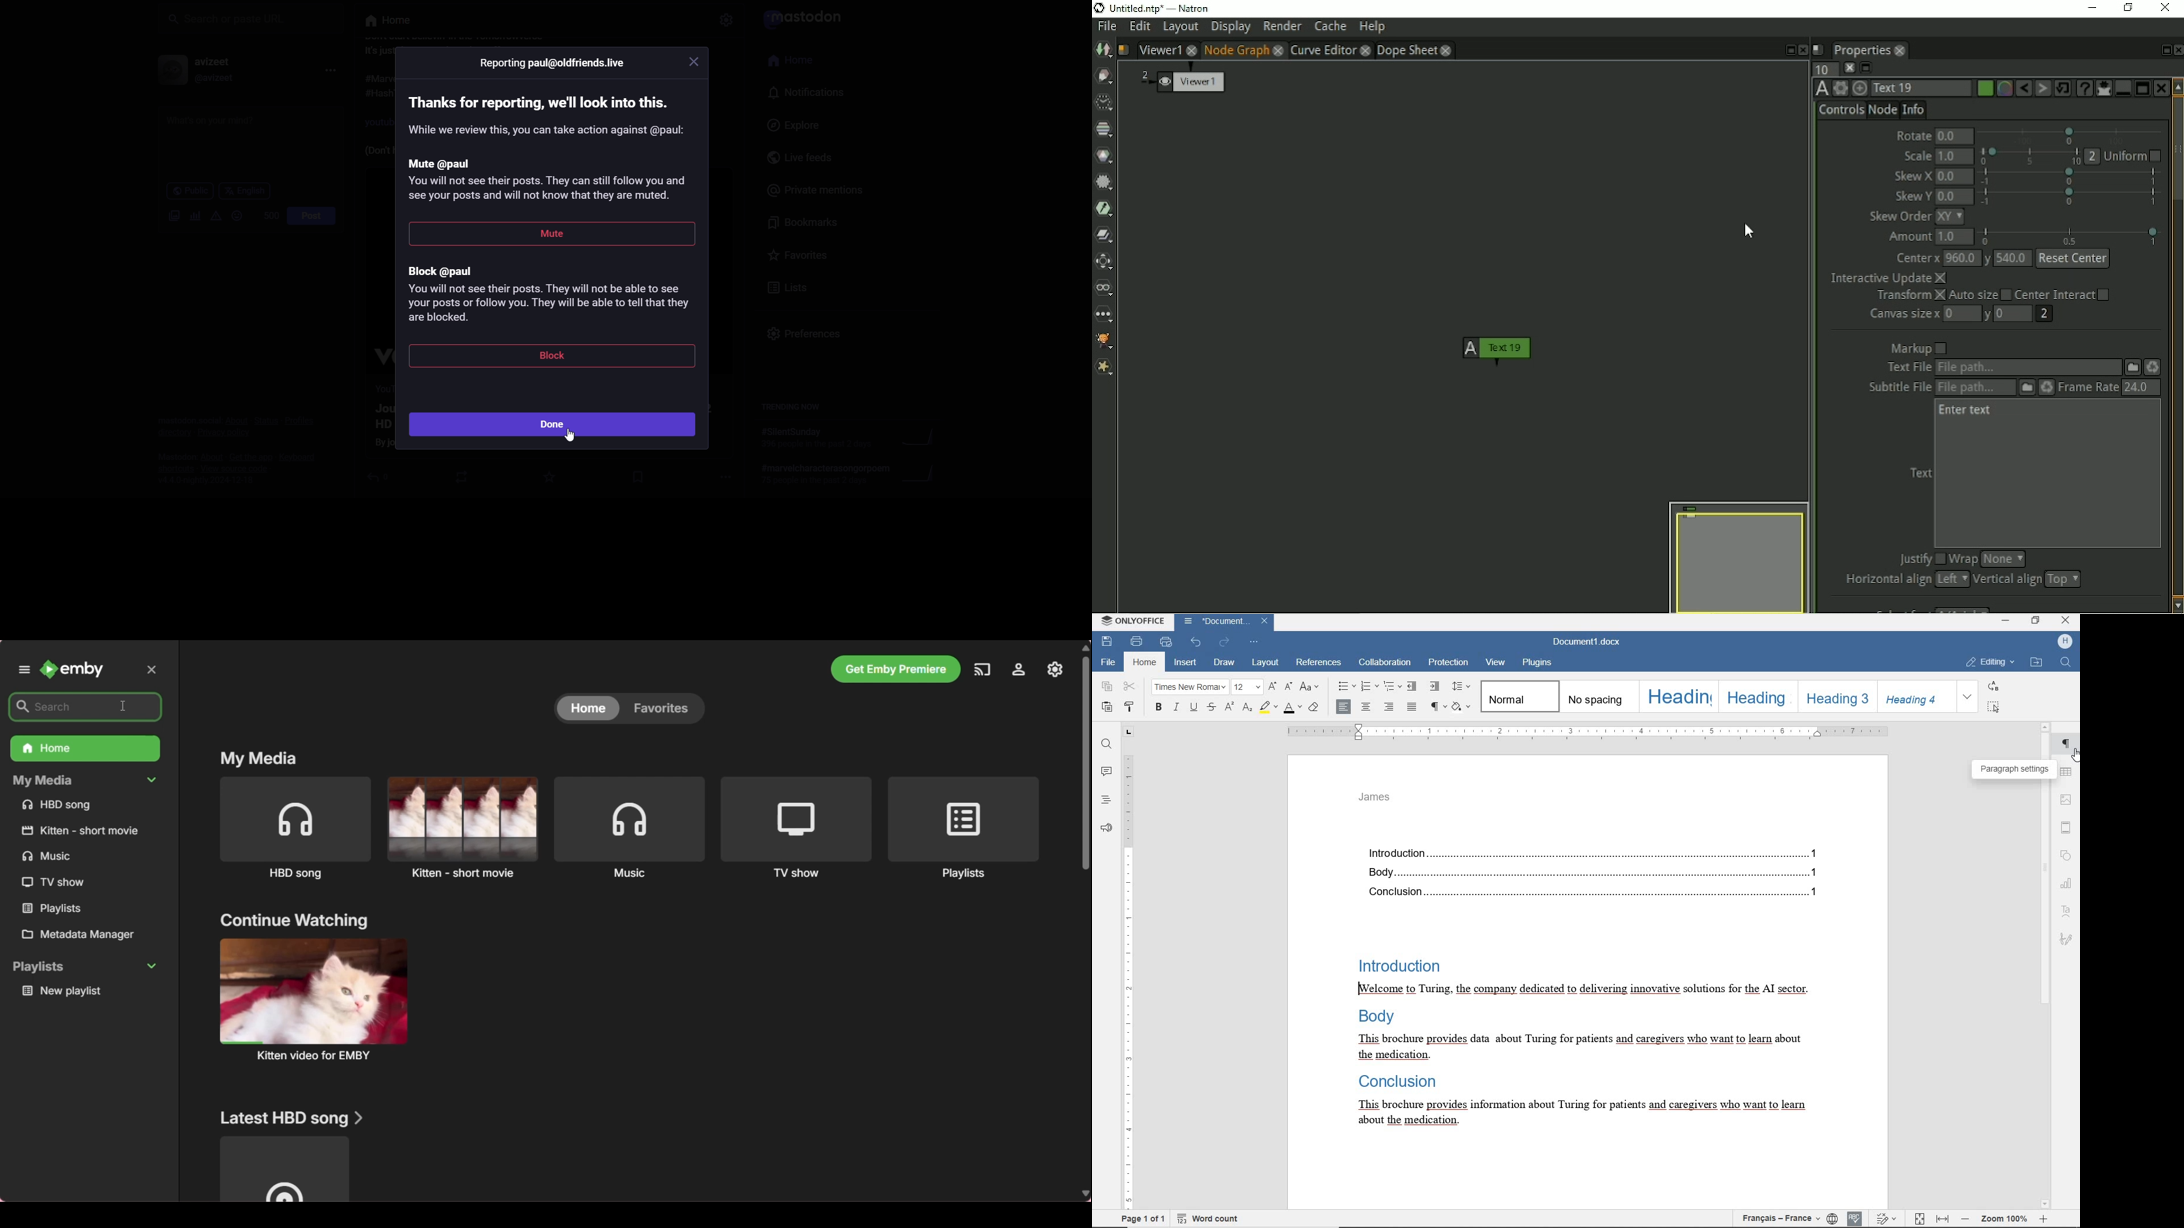 Image resolution: width=2184 pixels, height=1232 pixels. What do you see at coordinates (1597, 892) in the screenshot?
I see `Conclusion` at bounding box center [1597, 892].